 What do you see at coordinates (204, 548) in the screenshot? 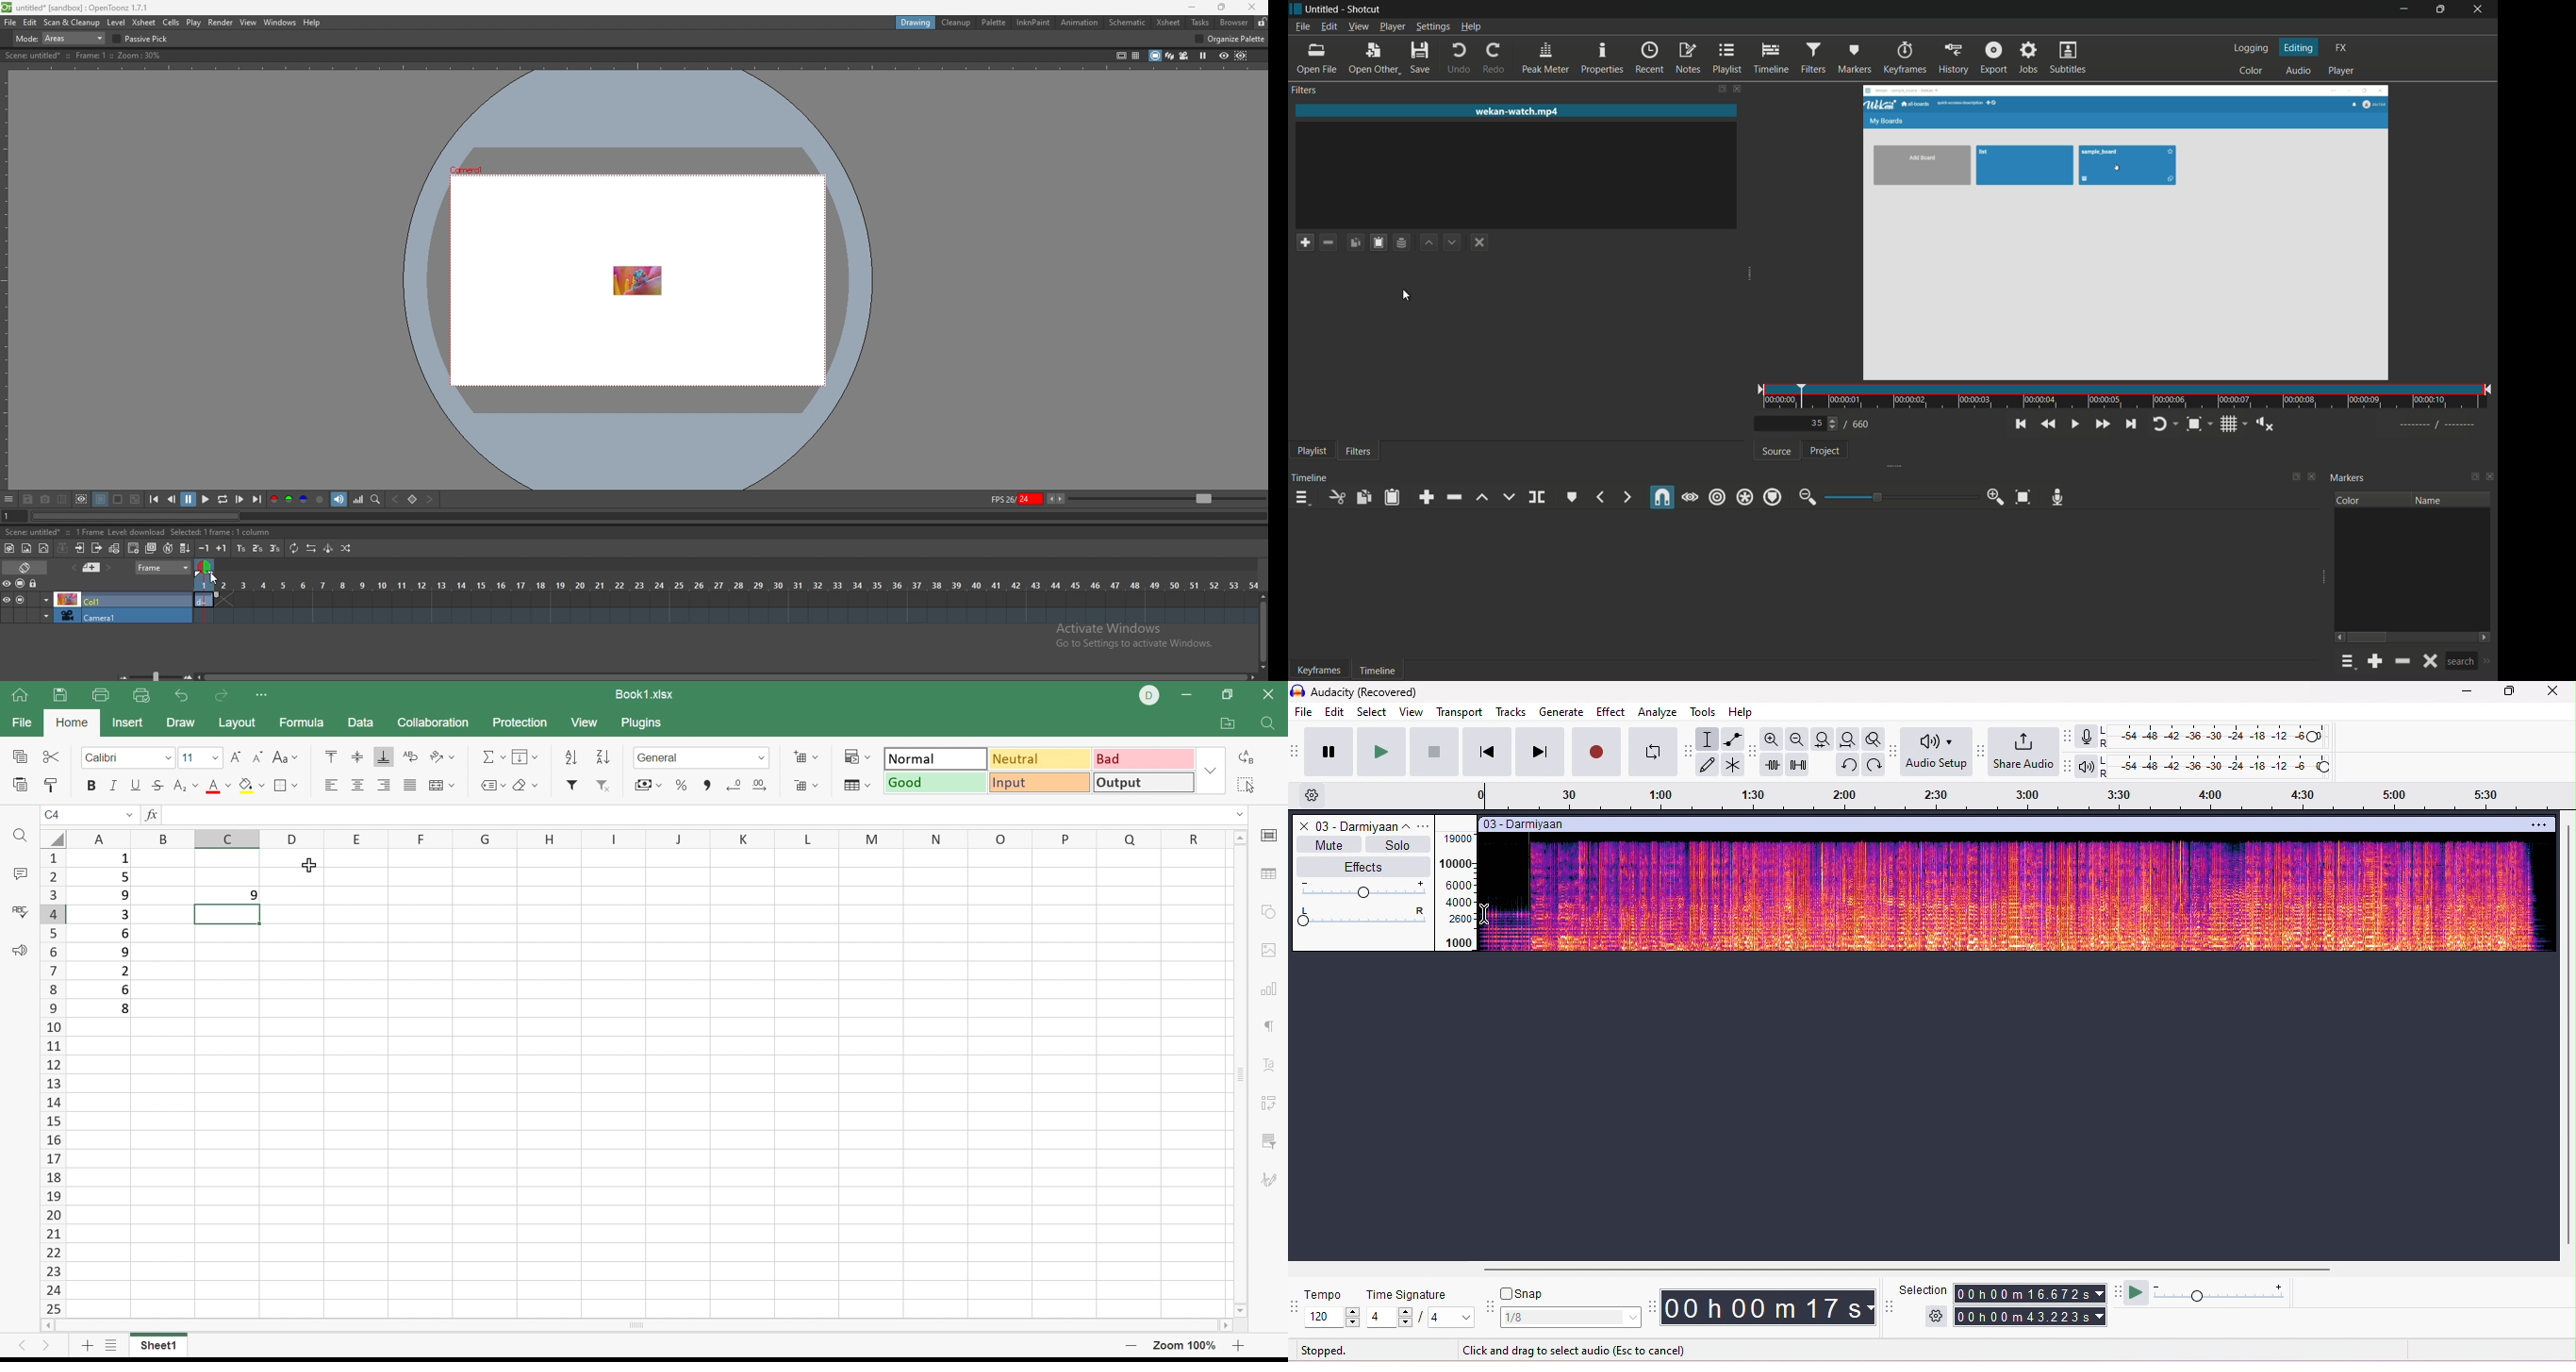
I see `decrease step` at bounding box center [204, 548].